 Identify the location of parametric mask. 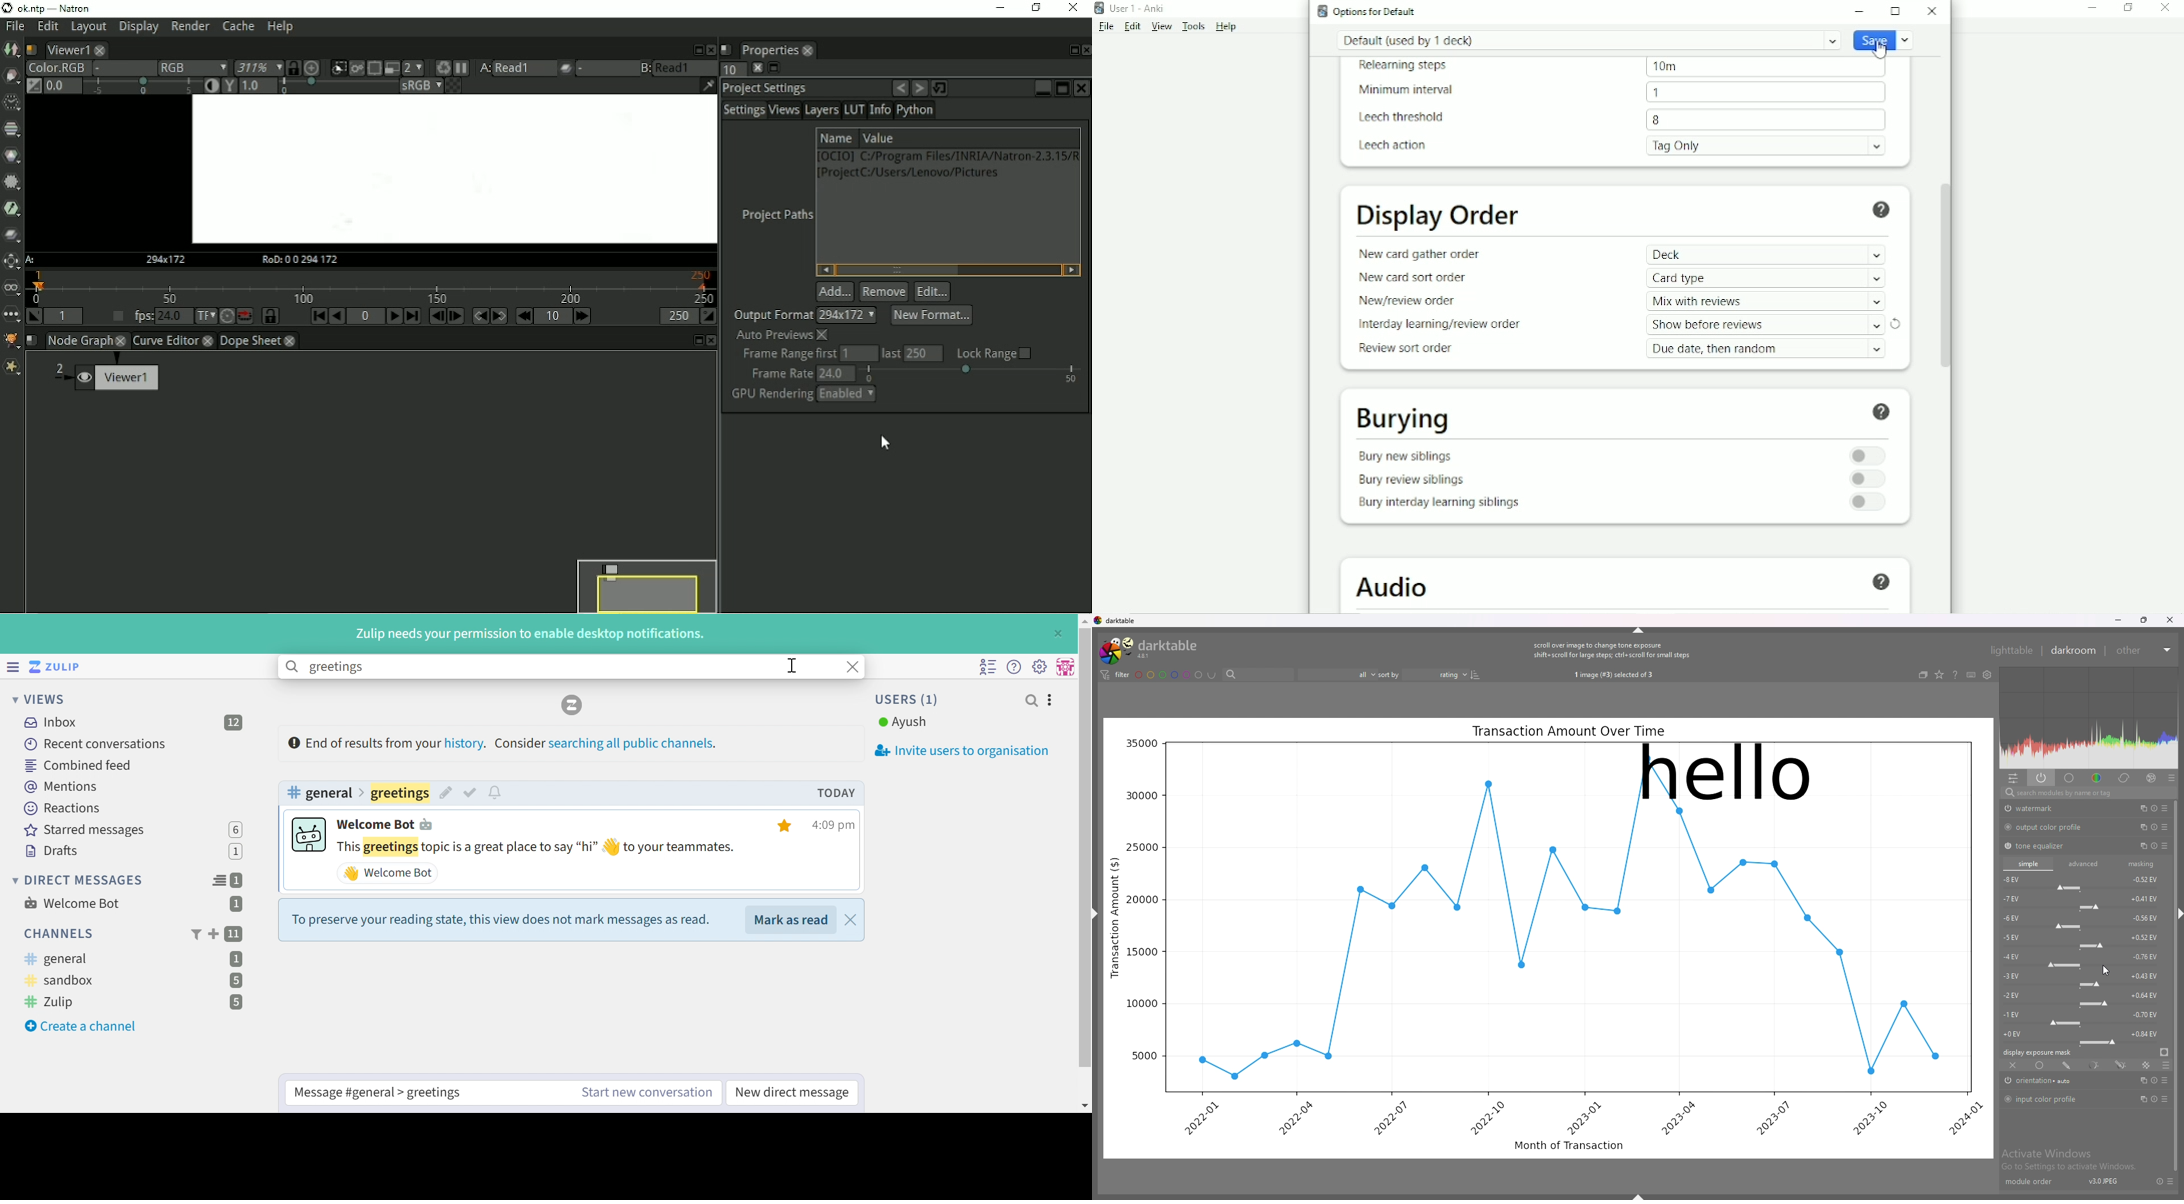
(2093, 1066).